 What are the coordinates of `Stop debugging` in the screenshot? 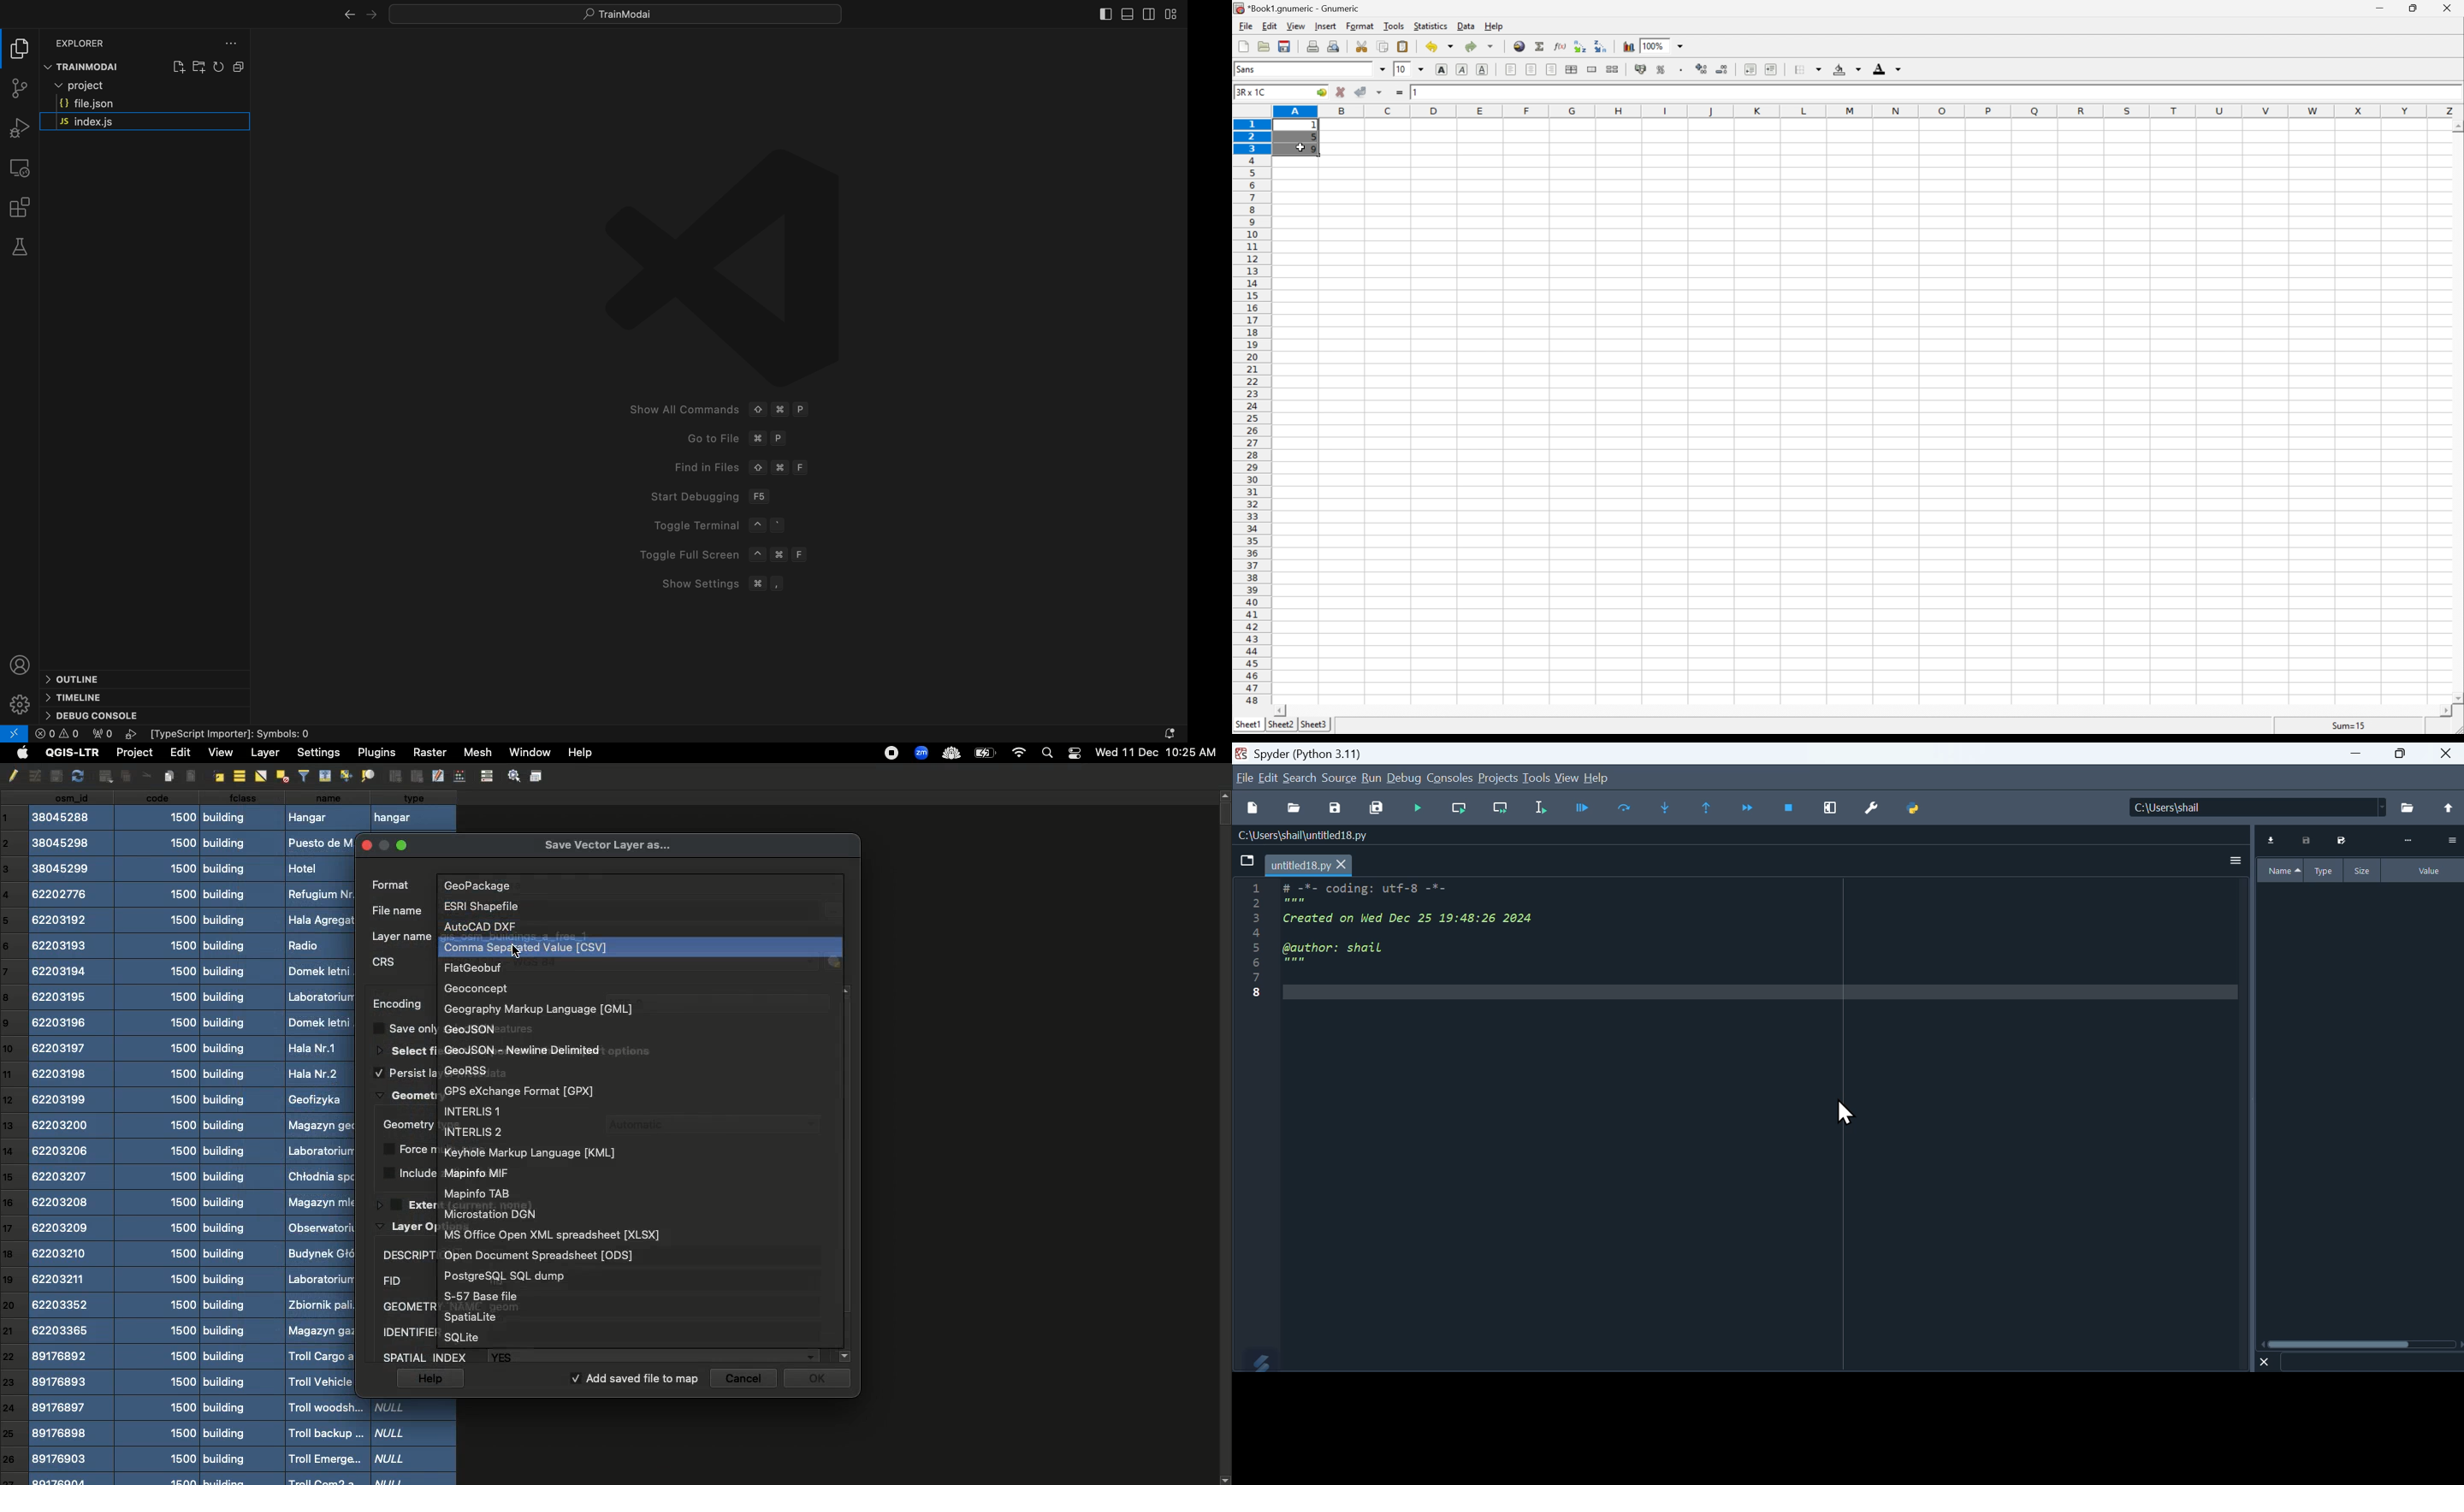 It's located at (1789, 810).